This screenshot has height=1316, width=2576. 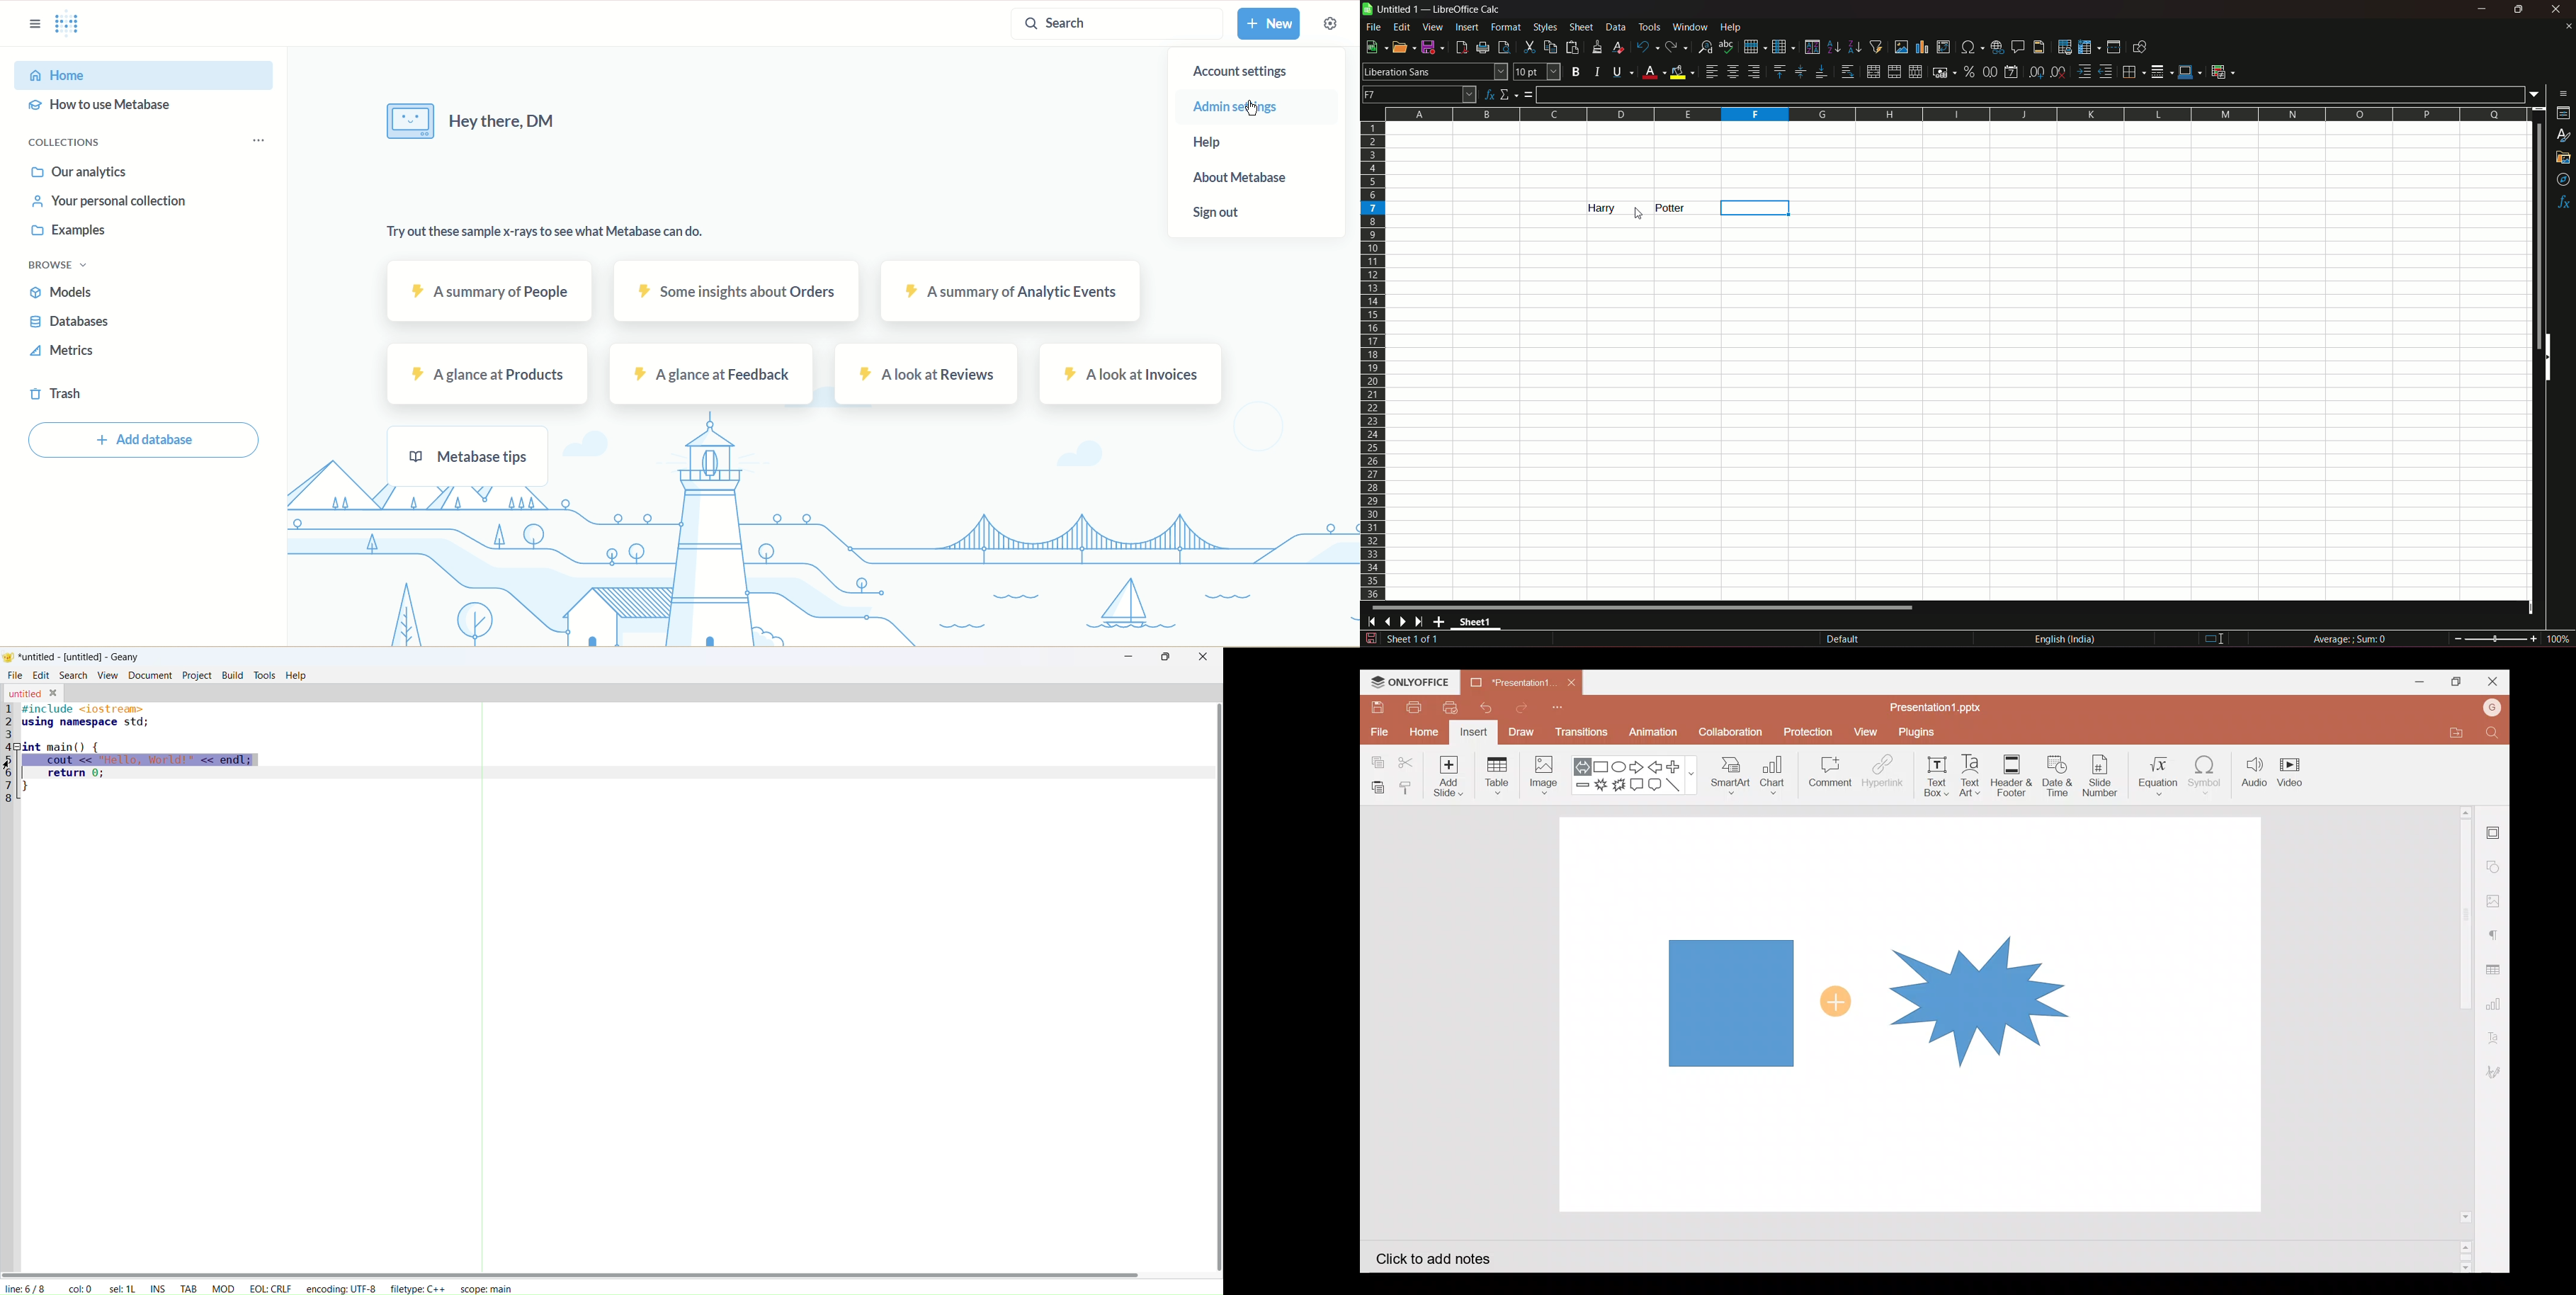 I want to click on text, so click(x=1672, y=208).